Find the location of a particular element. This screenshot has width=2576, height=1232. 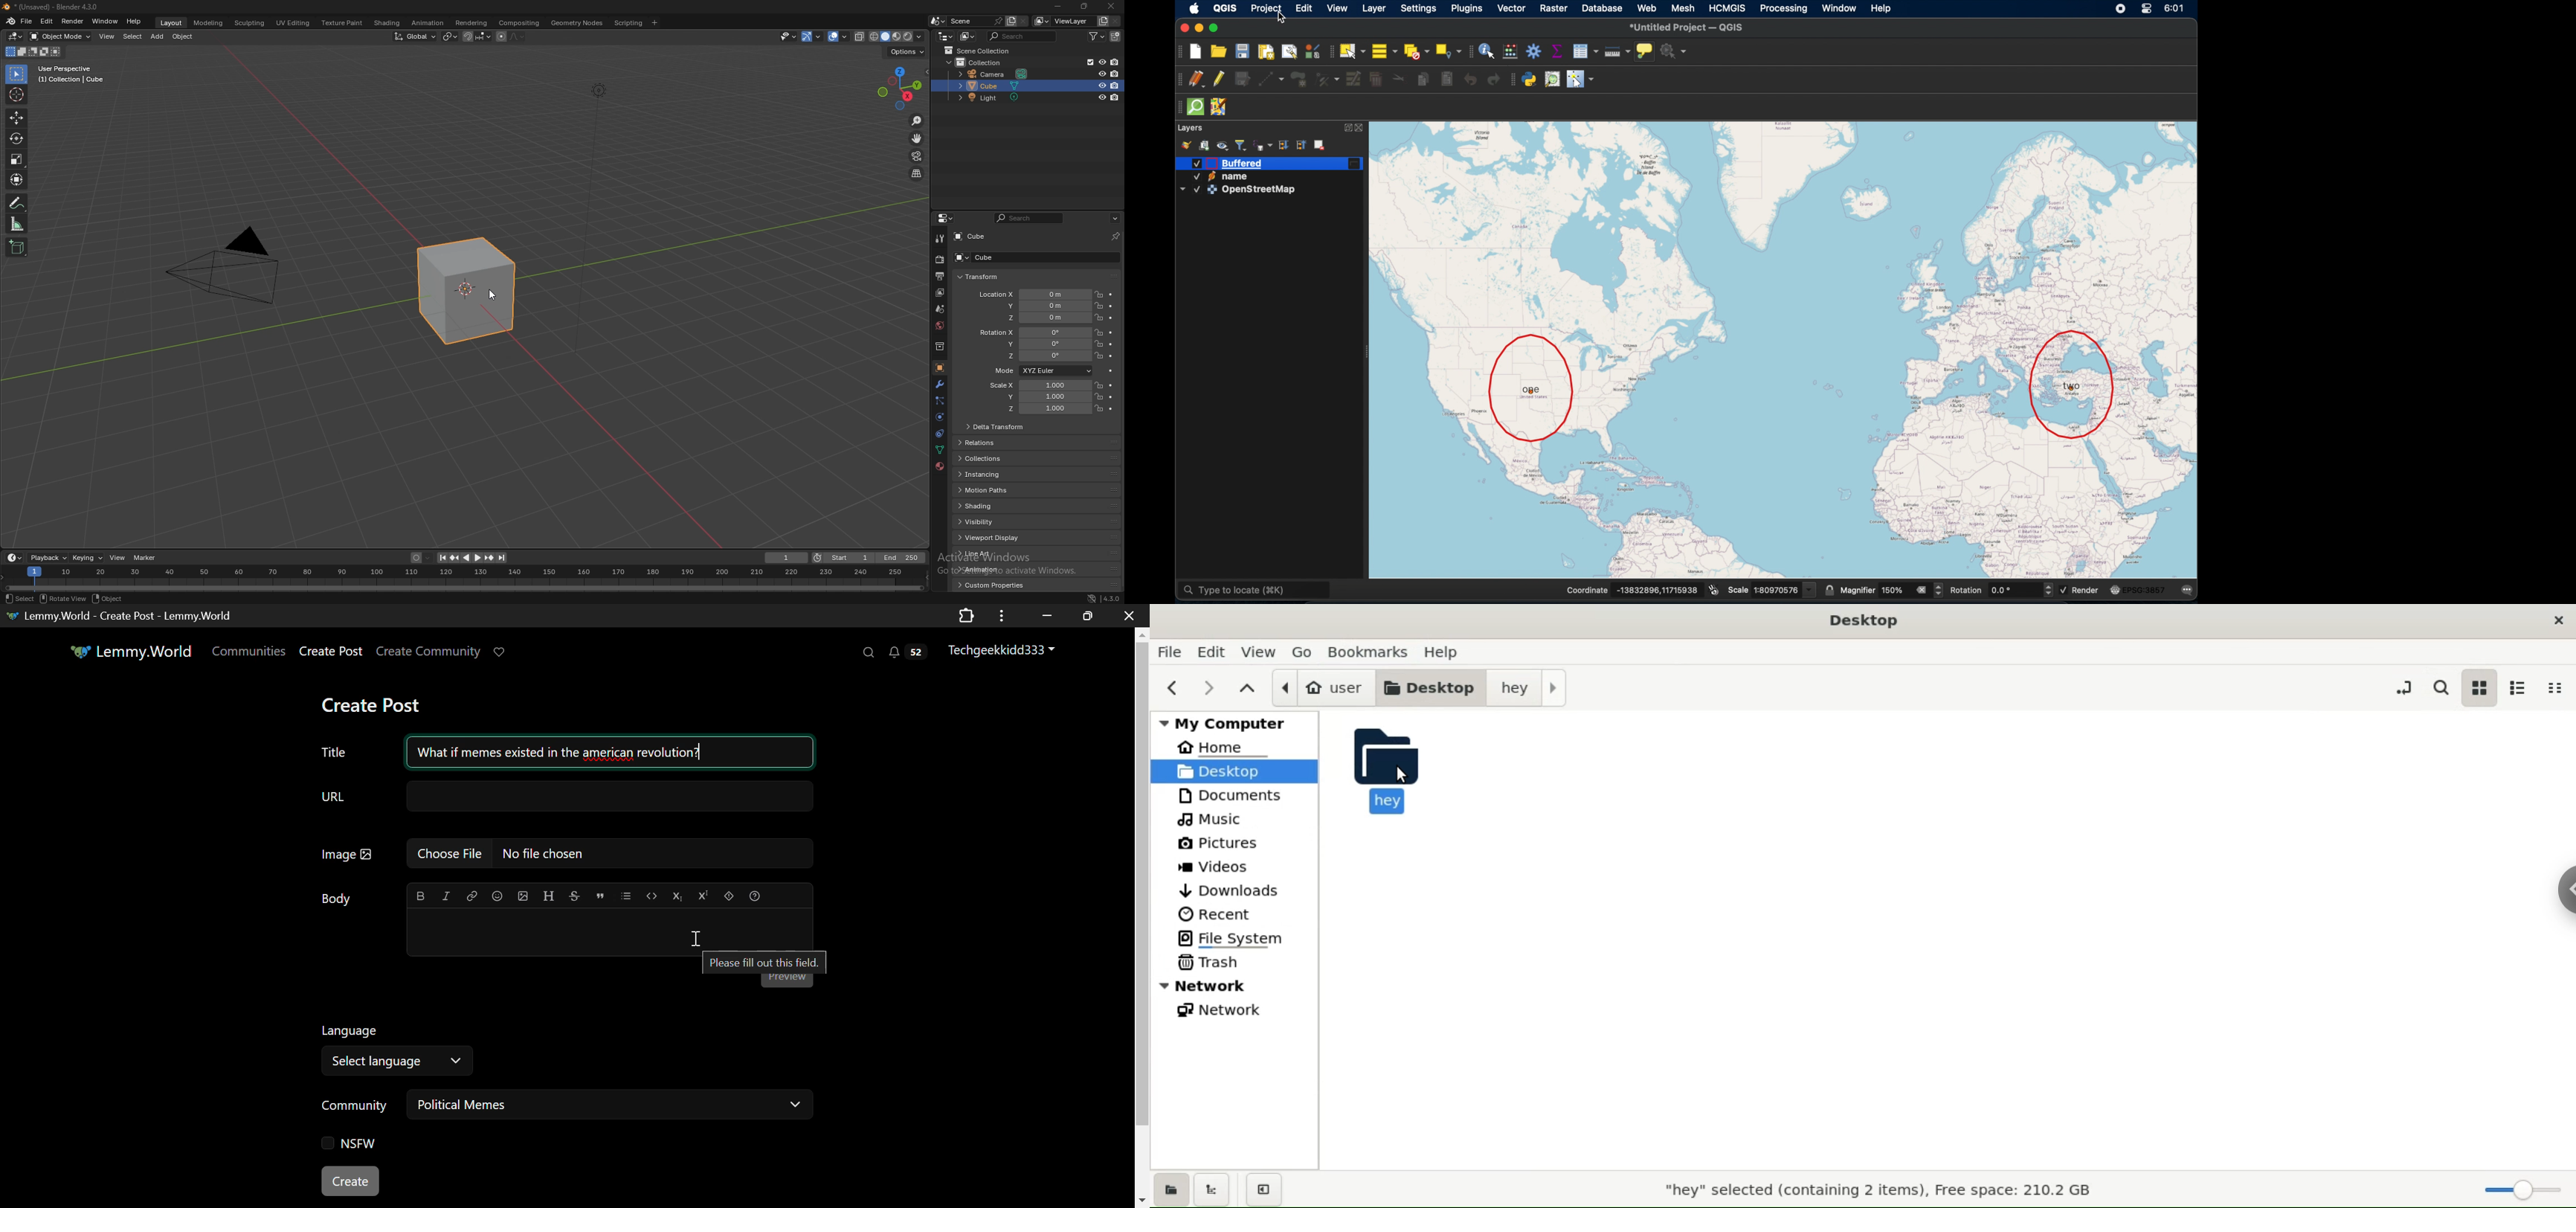

hide in viewport is located at coordinates (1102, 97).